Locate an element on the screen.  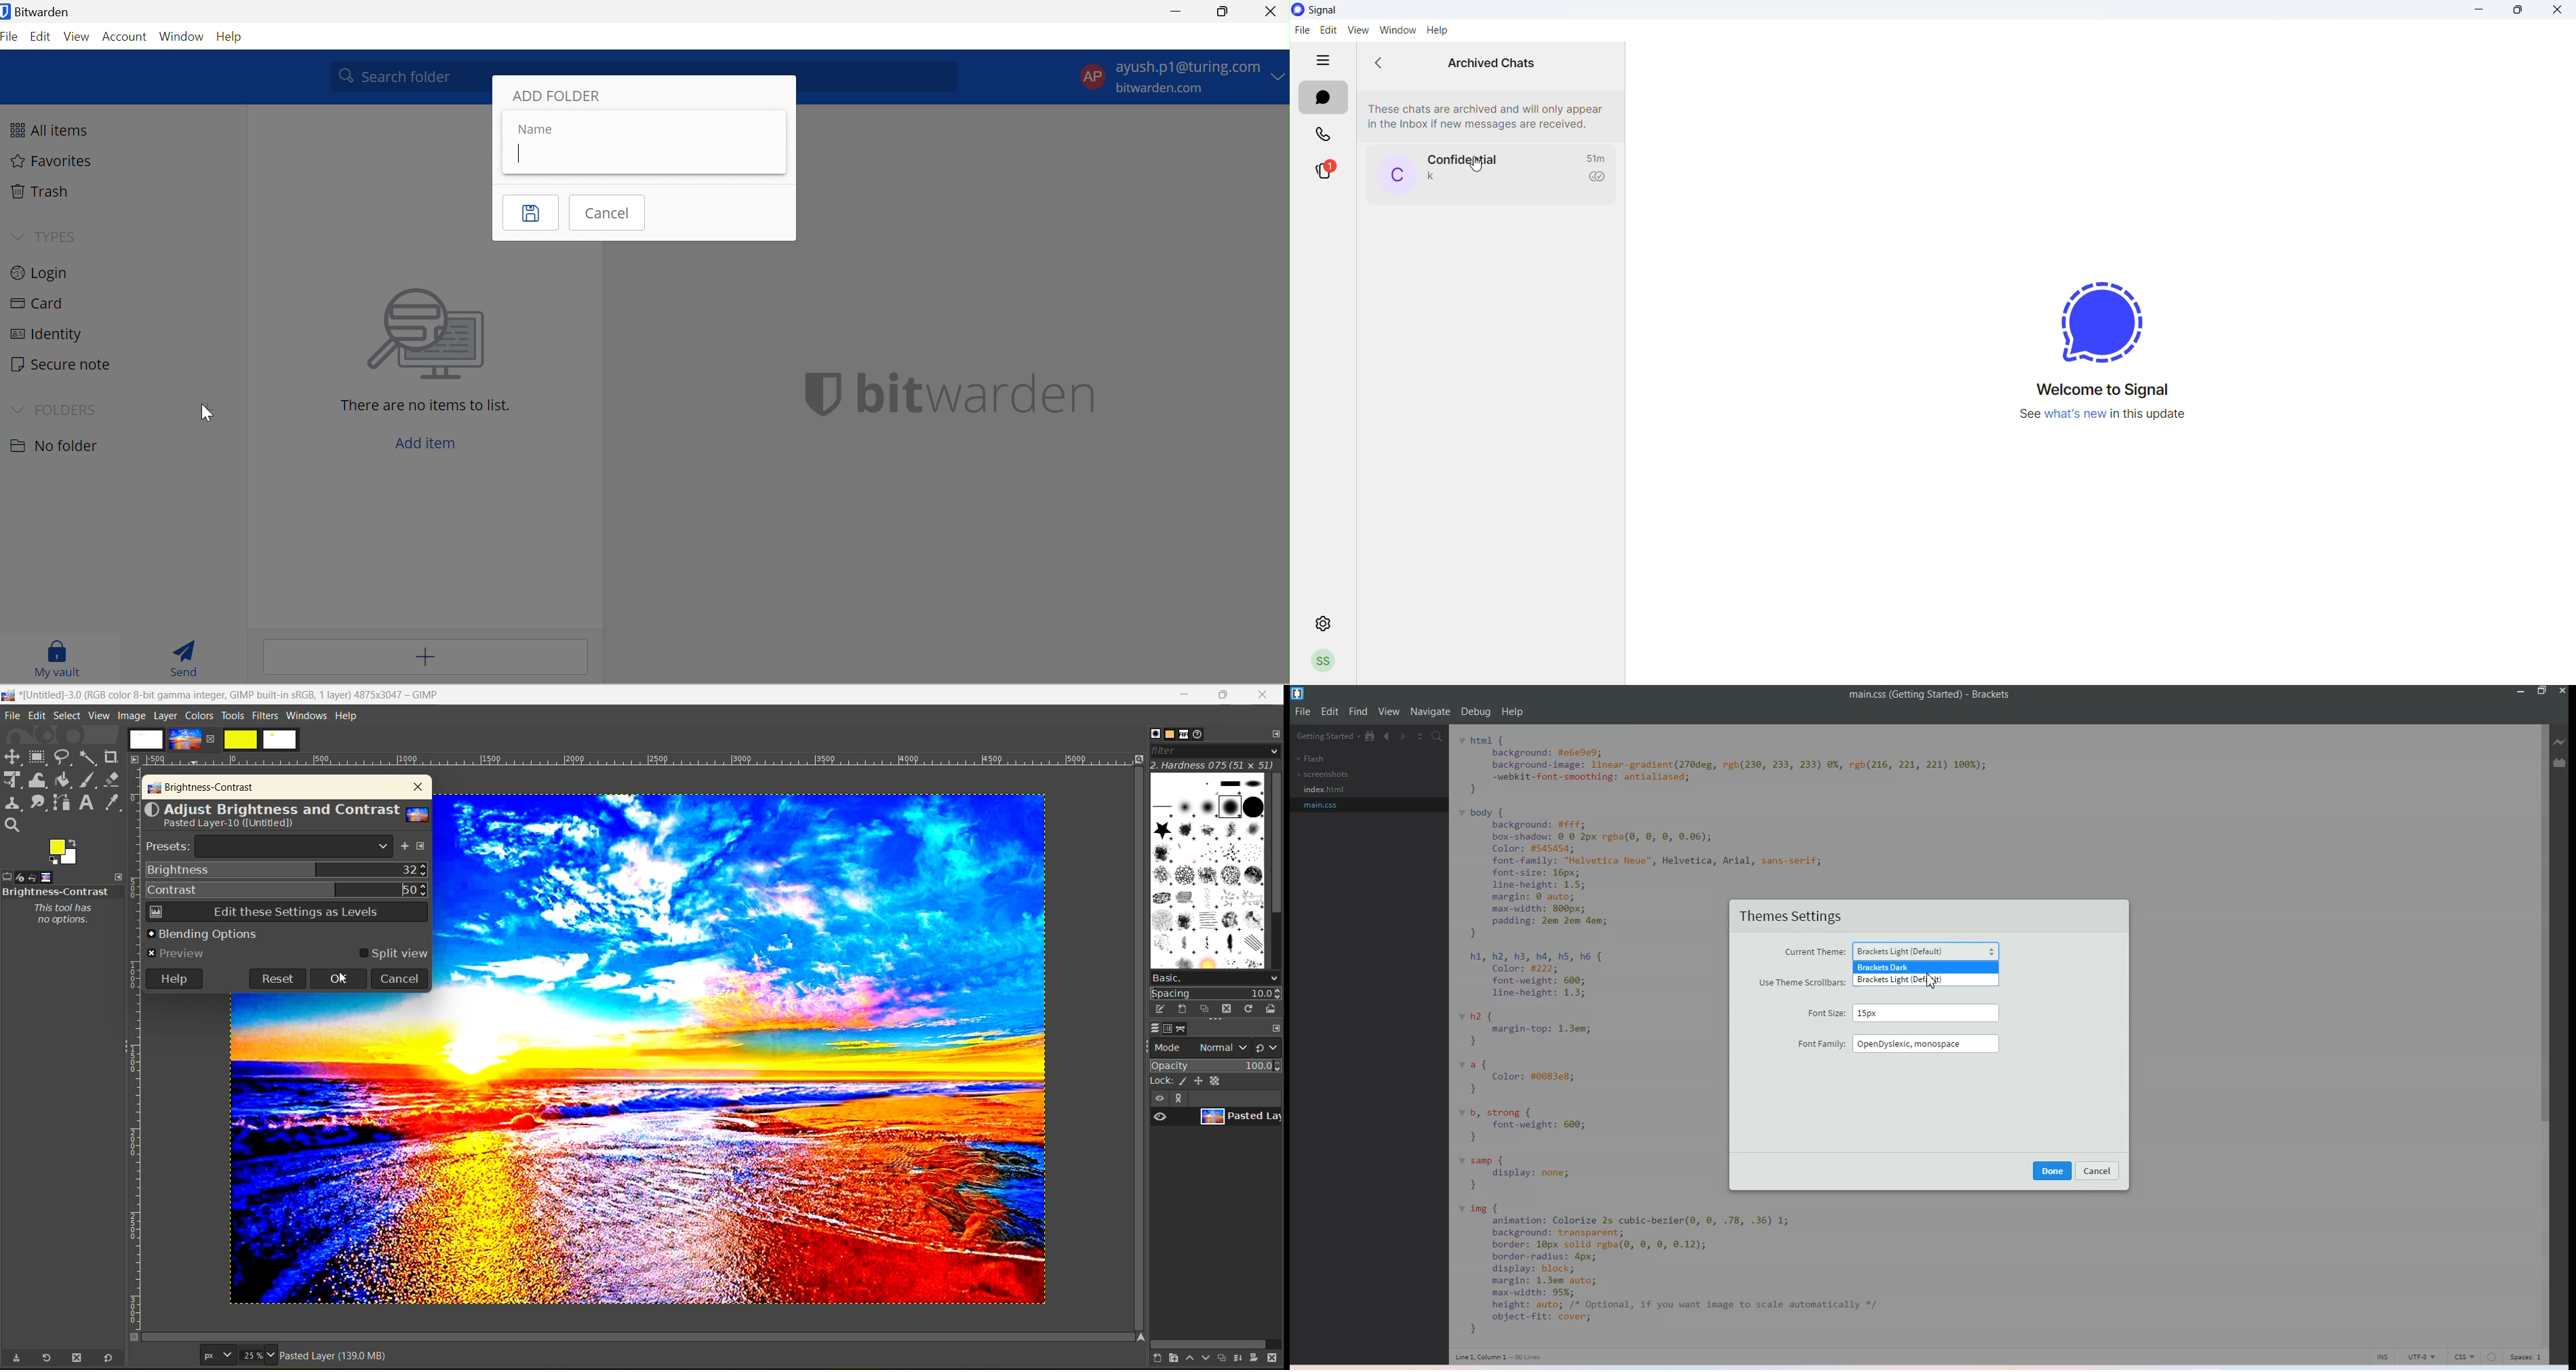
brightness is located at coordinates (287, 870).